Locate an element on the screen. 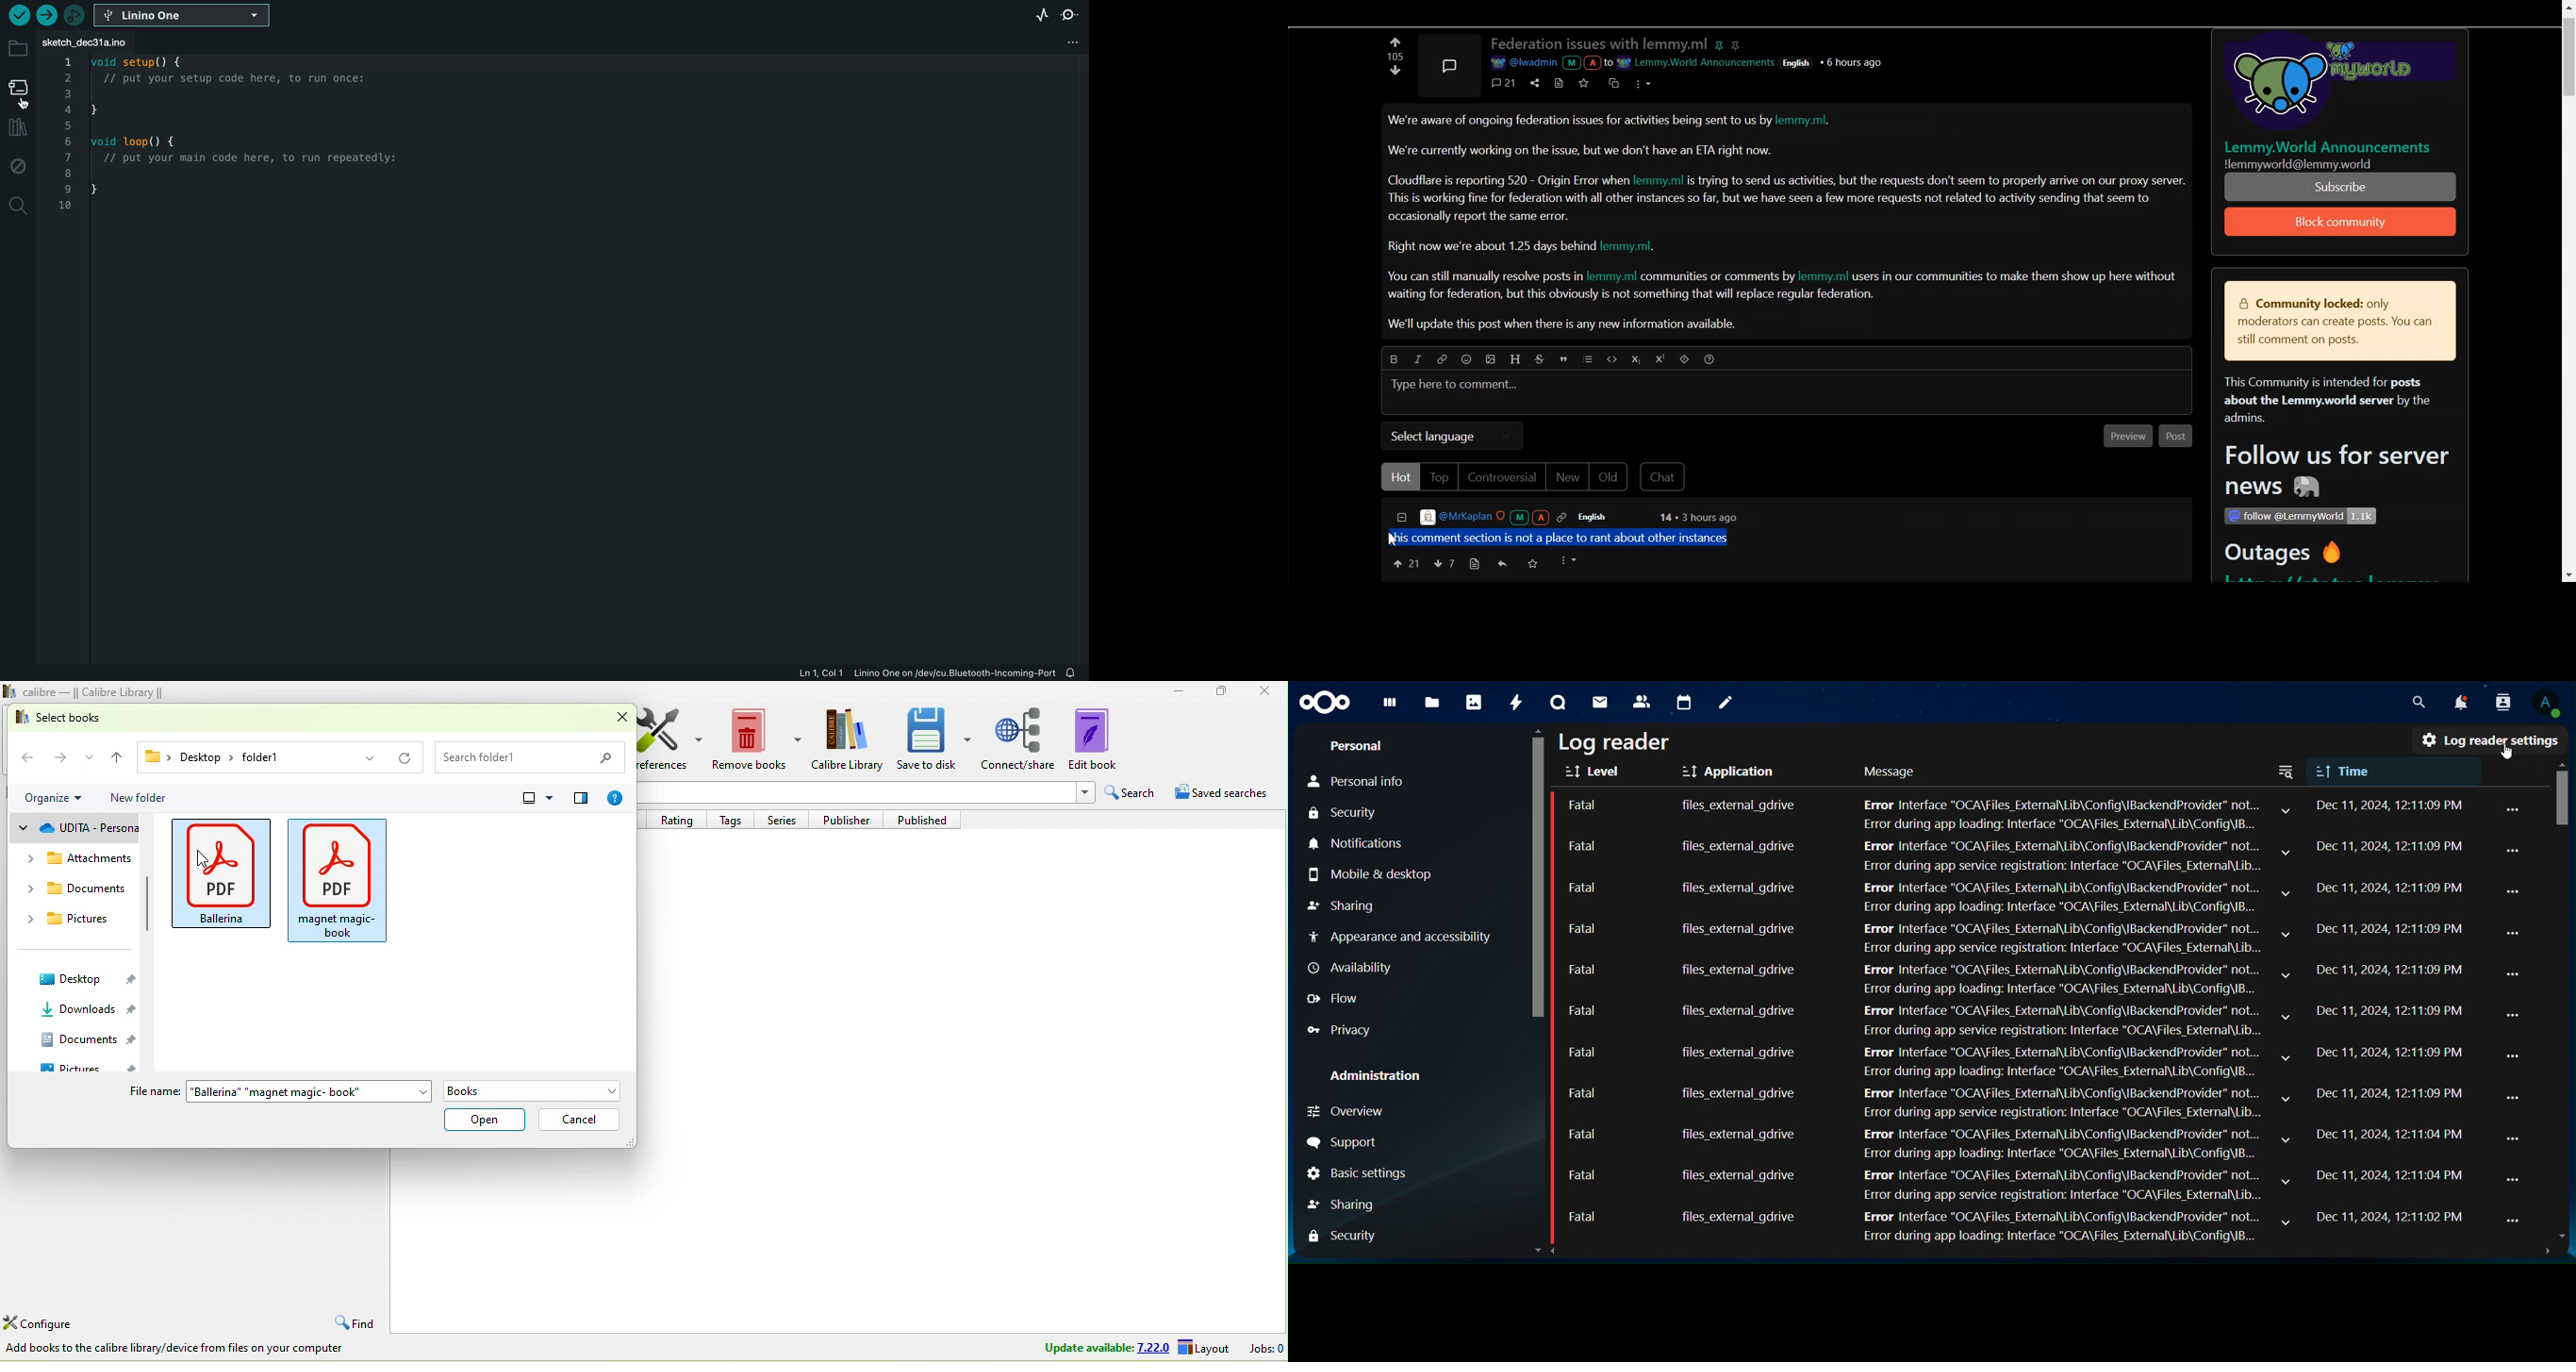 The height and width of the screenshot is (1372, 2576). search contacts is located at coordinates (2499, 701).